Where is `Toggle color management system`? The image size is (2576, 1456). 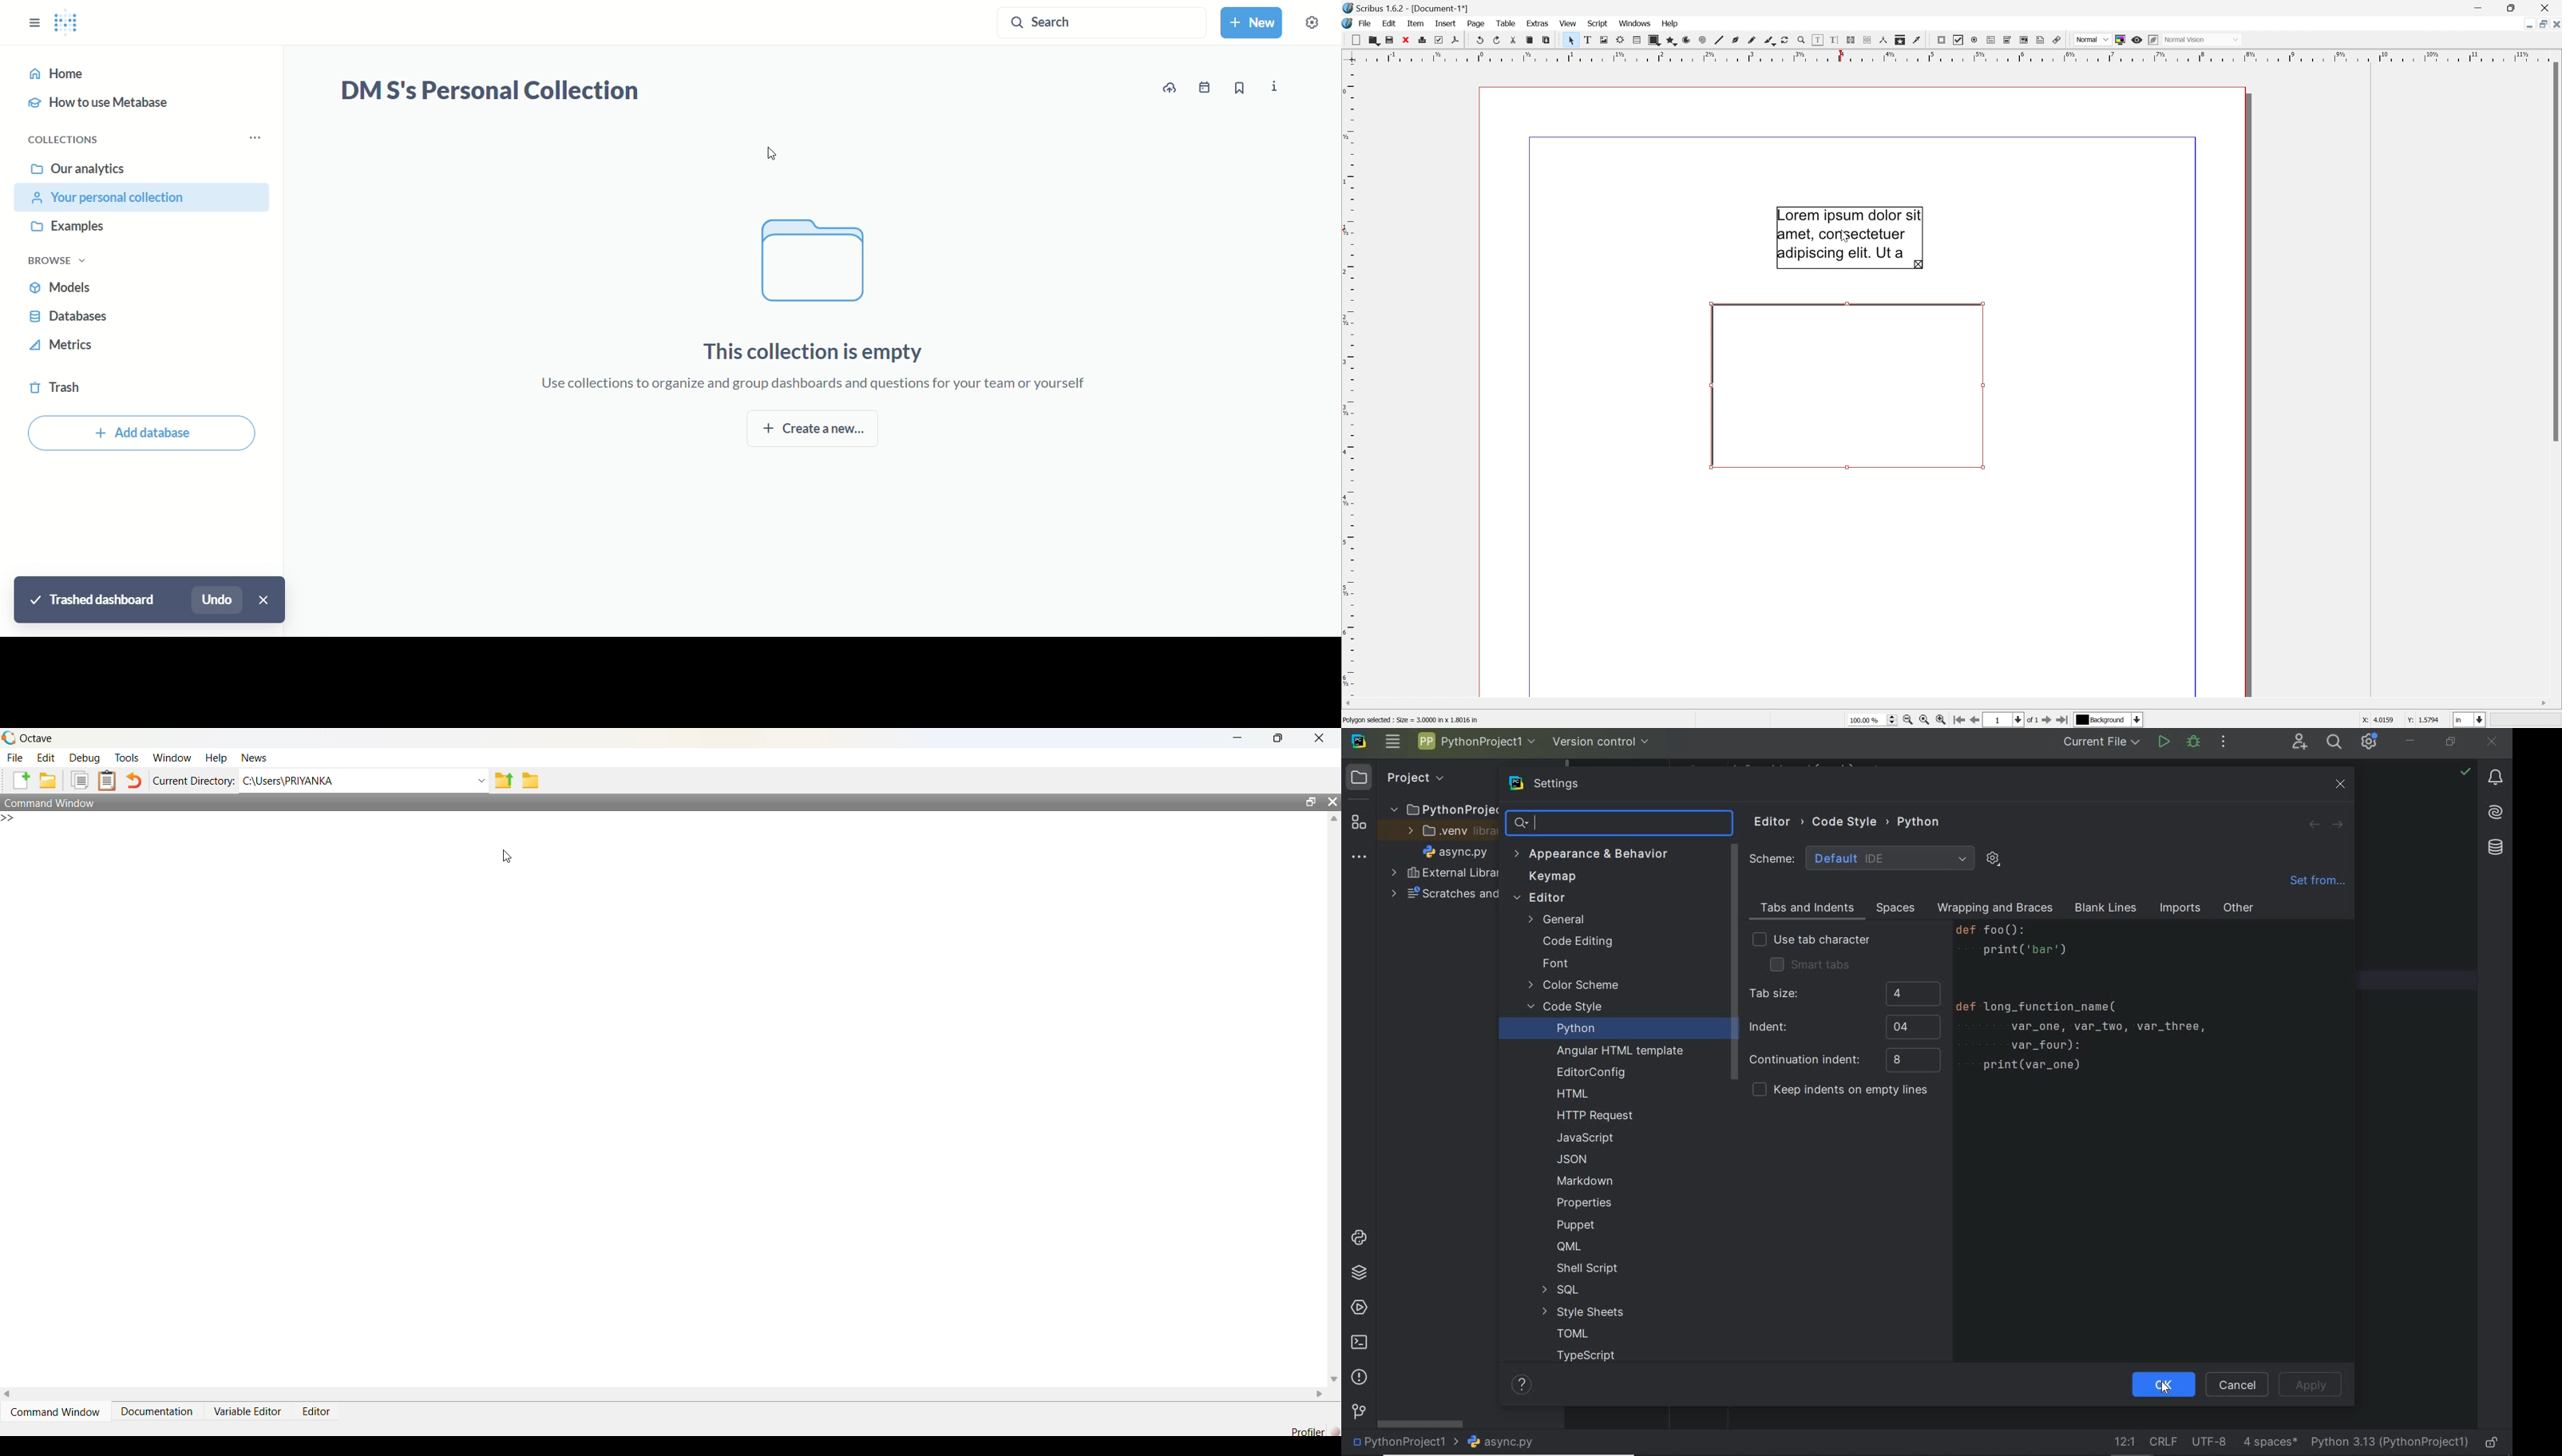
Toggle color management system is located at coordinates (2118, 39).